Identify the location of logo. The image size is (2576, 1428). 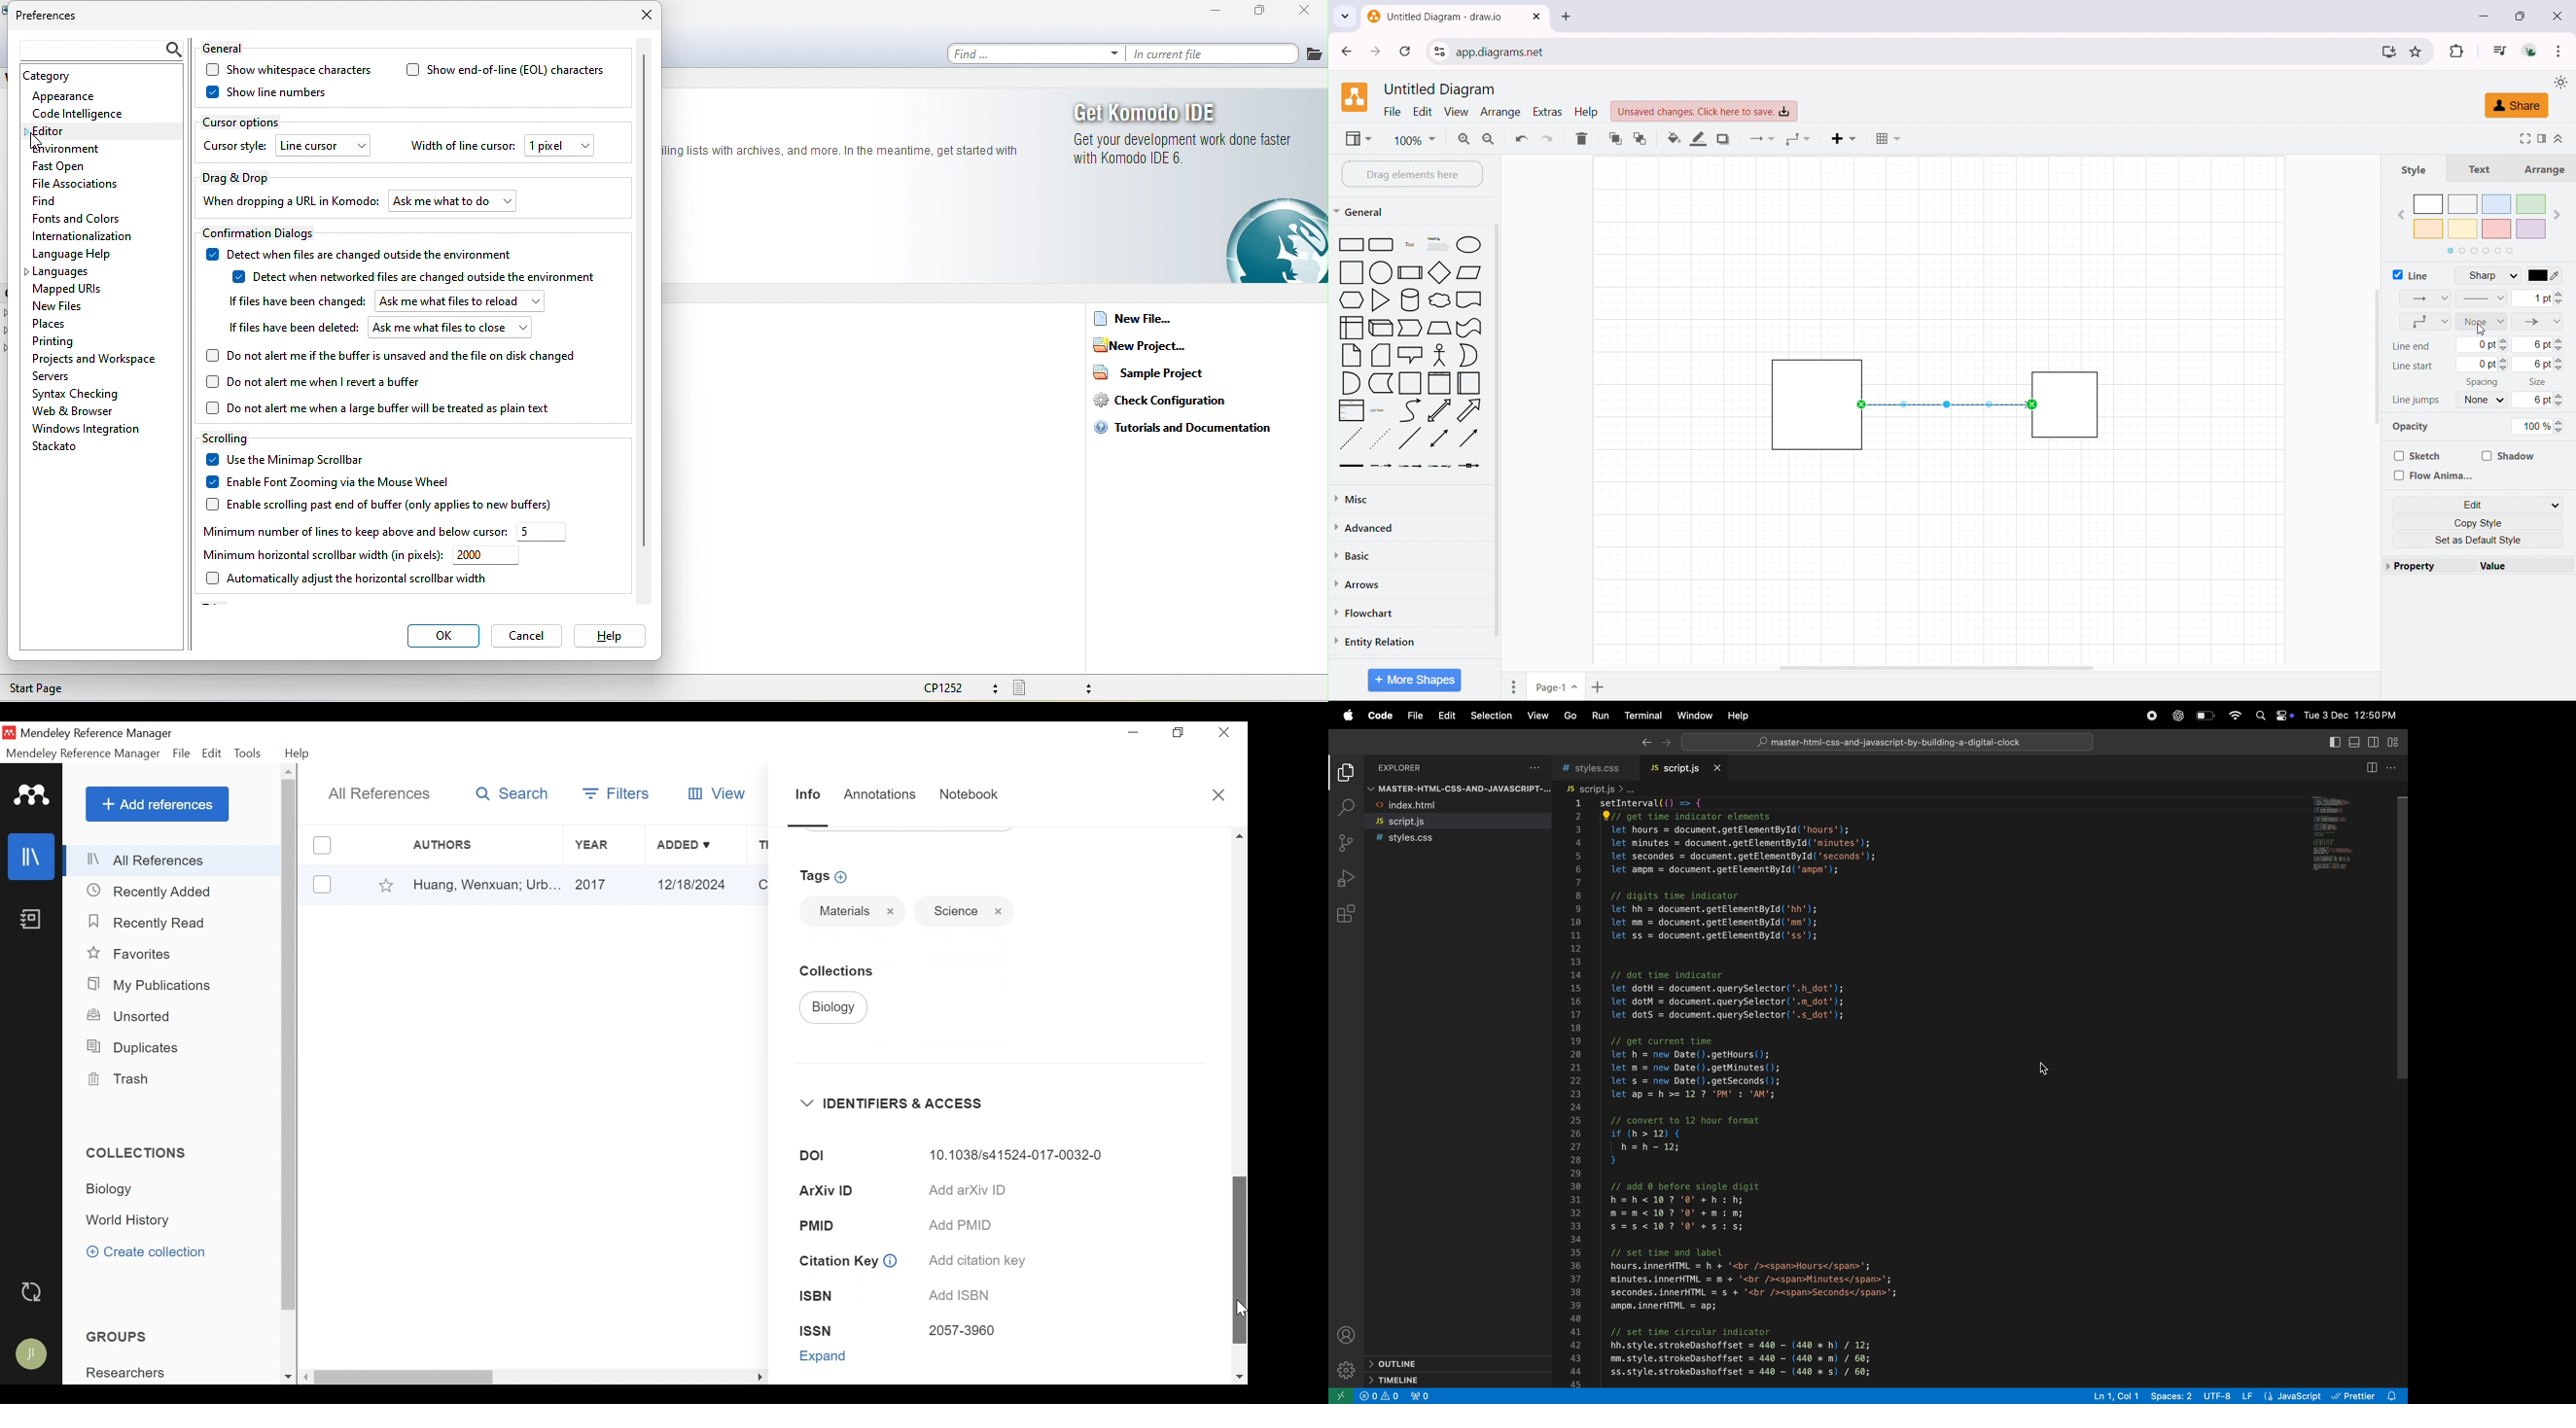
(1354, 97).